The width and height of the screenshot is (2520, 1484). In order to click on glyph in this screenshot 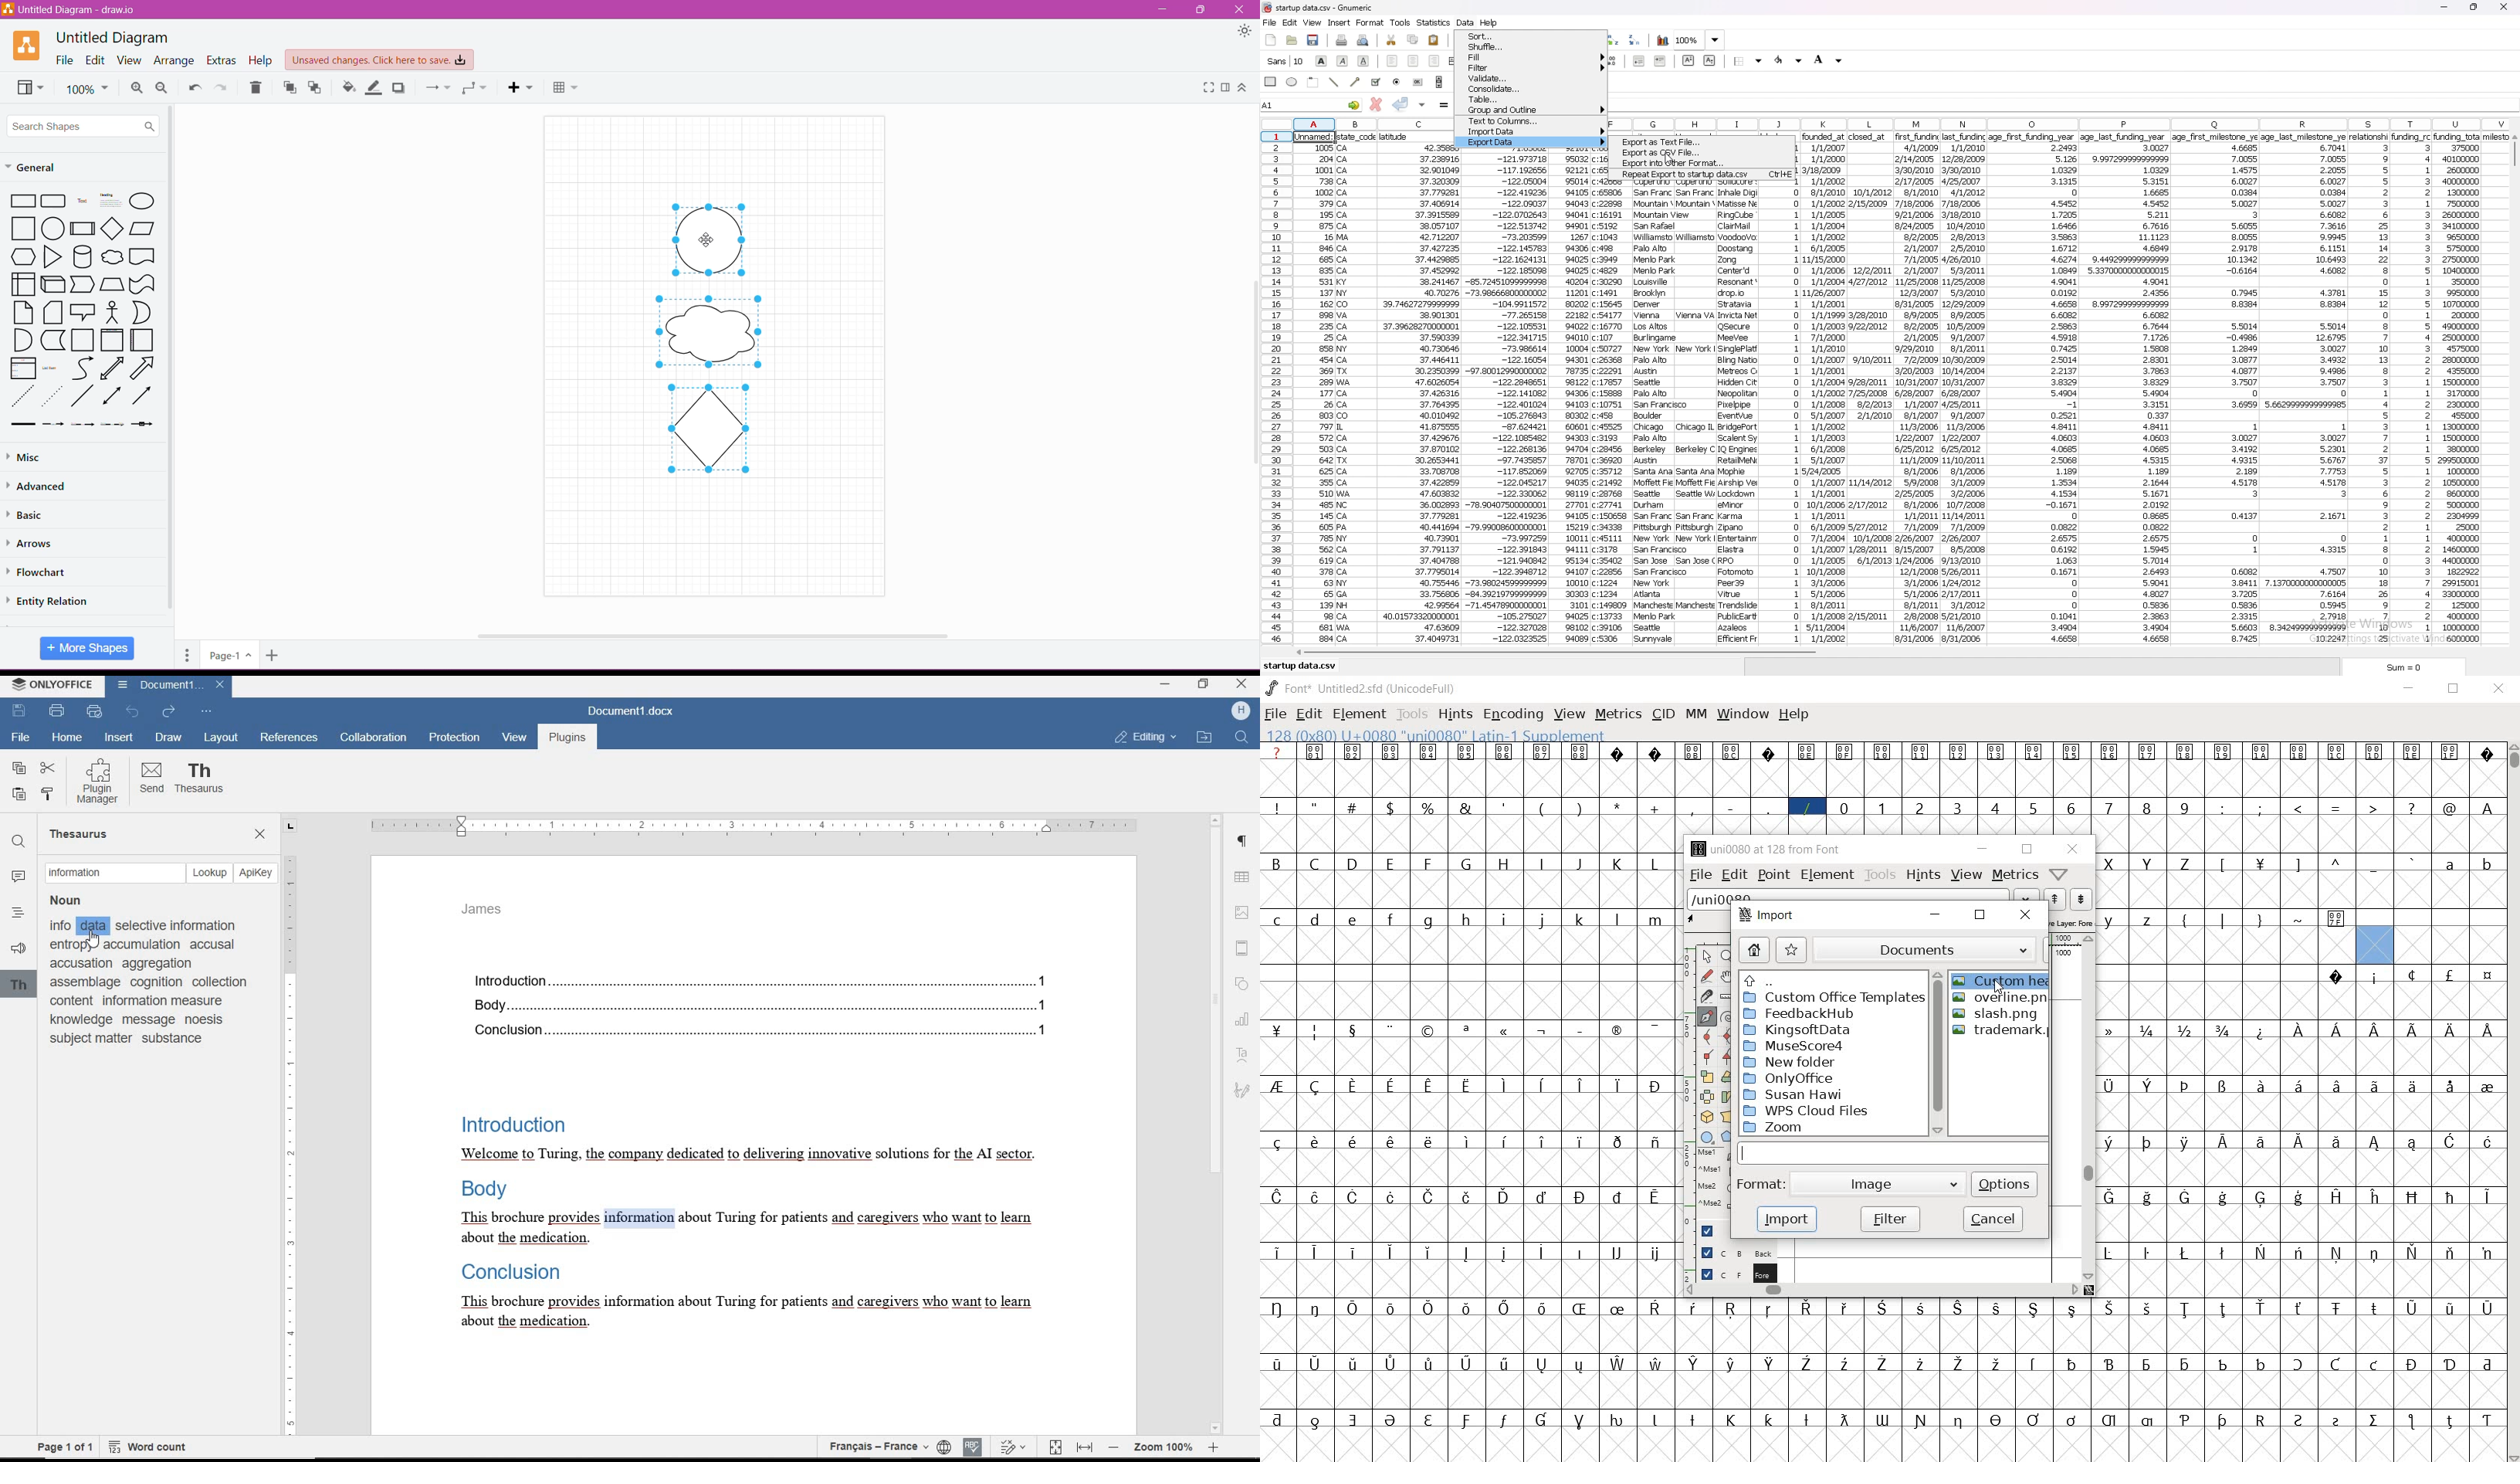, I will do `click(2146, 1253)`.